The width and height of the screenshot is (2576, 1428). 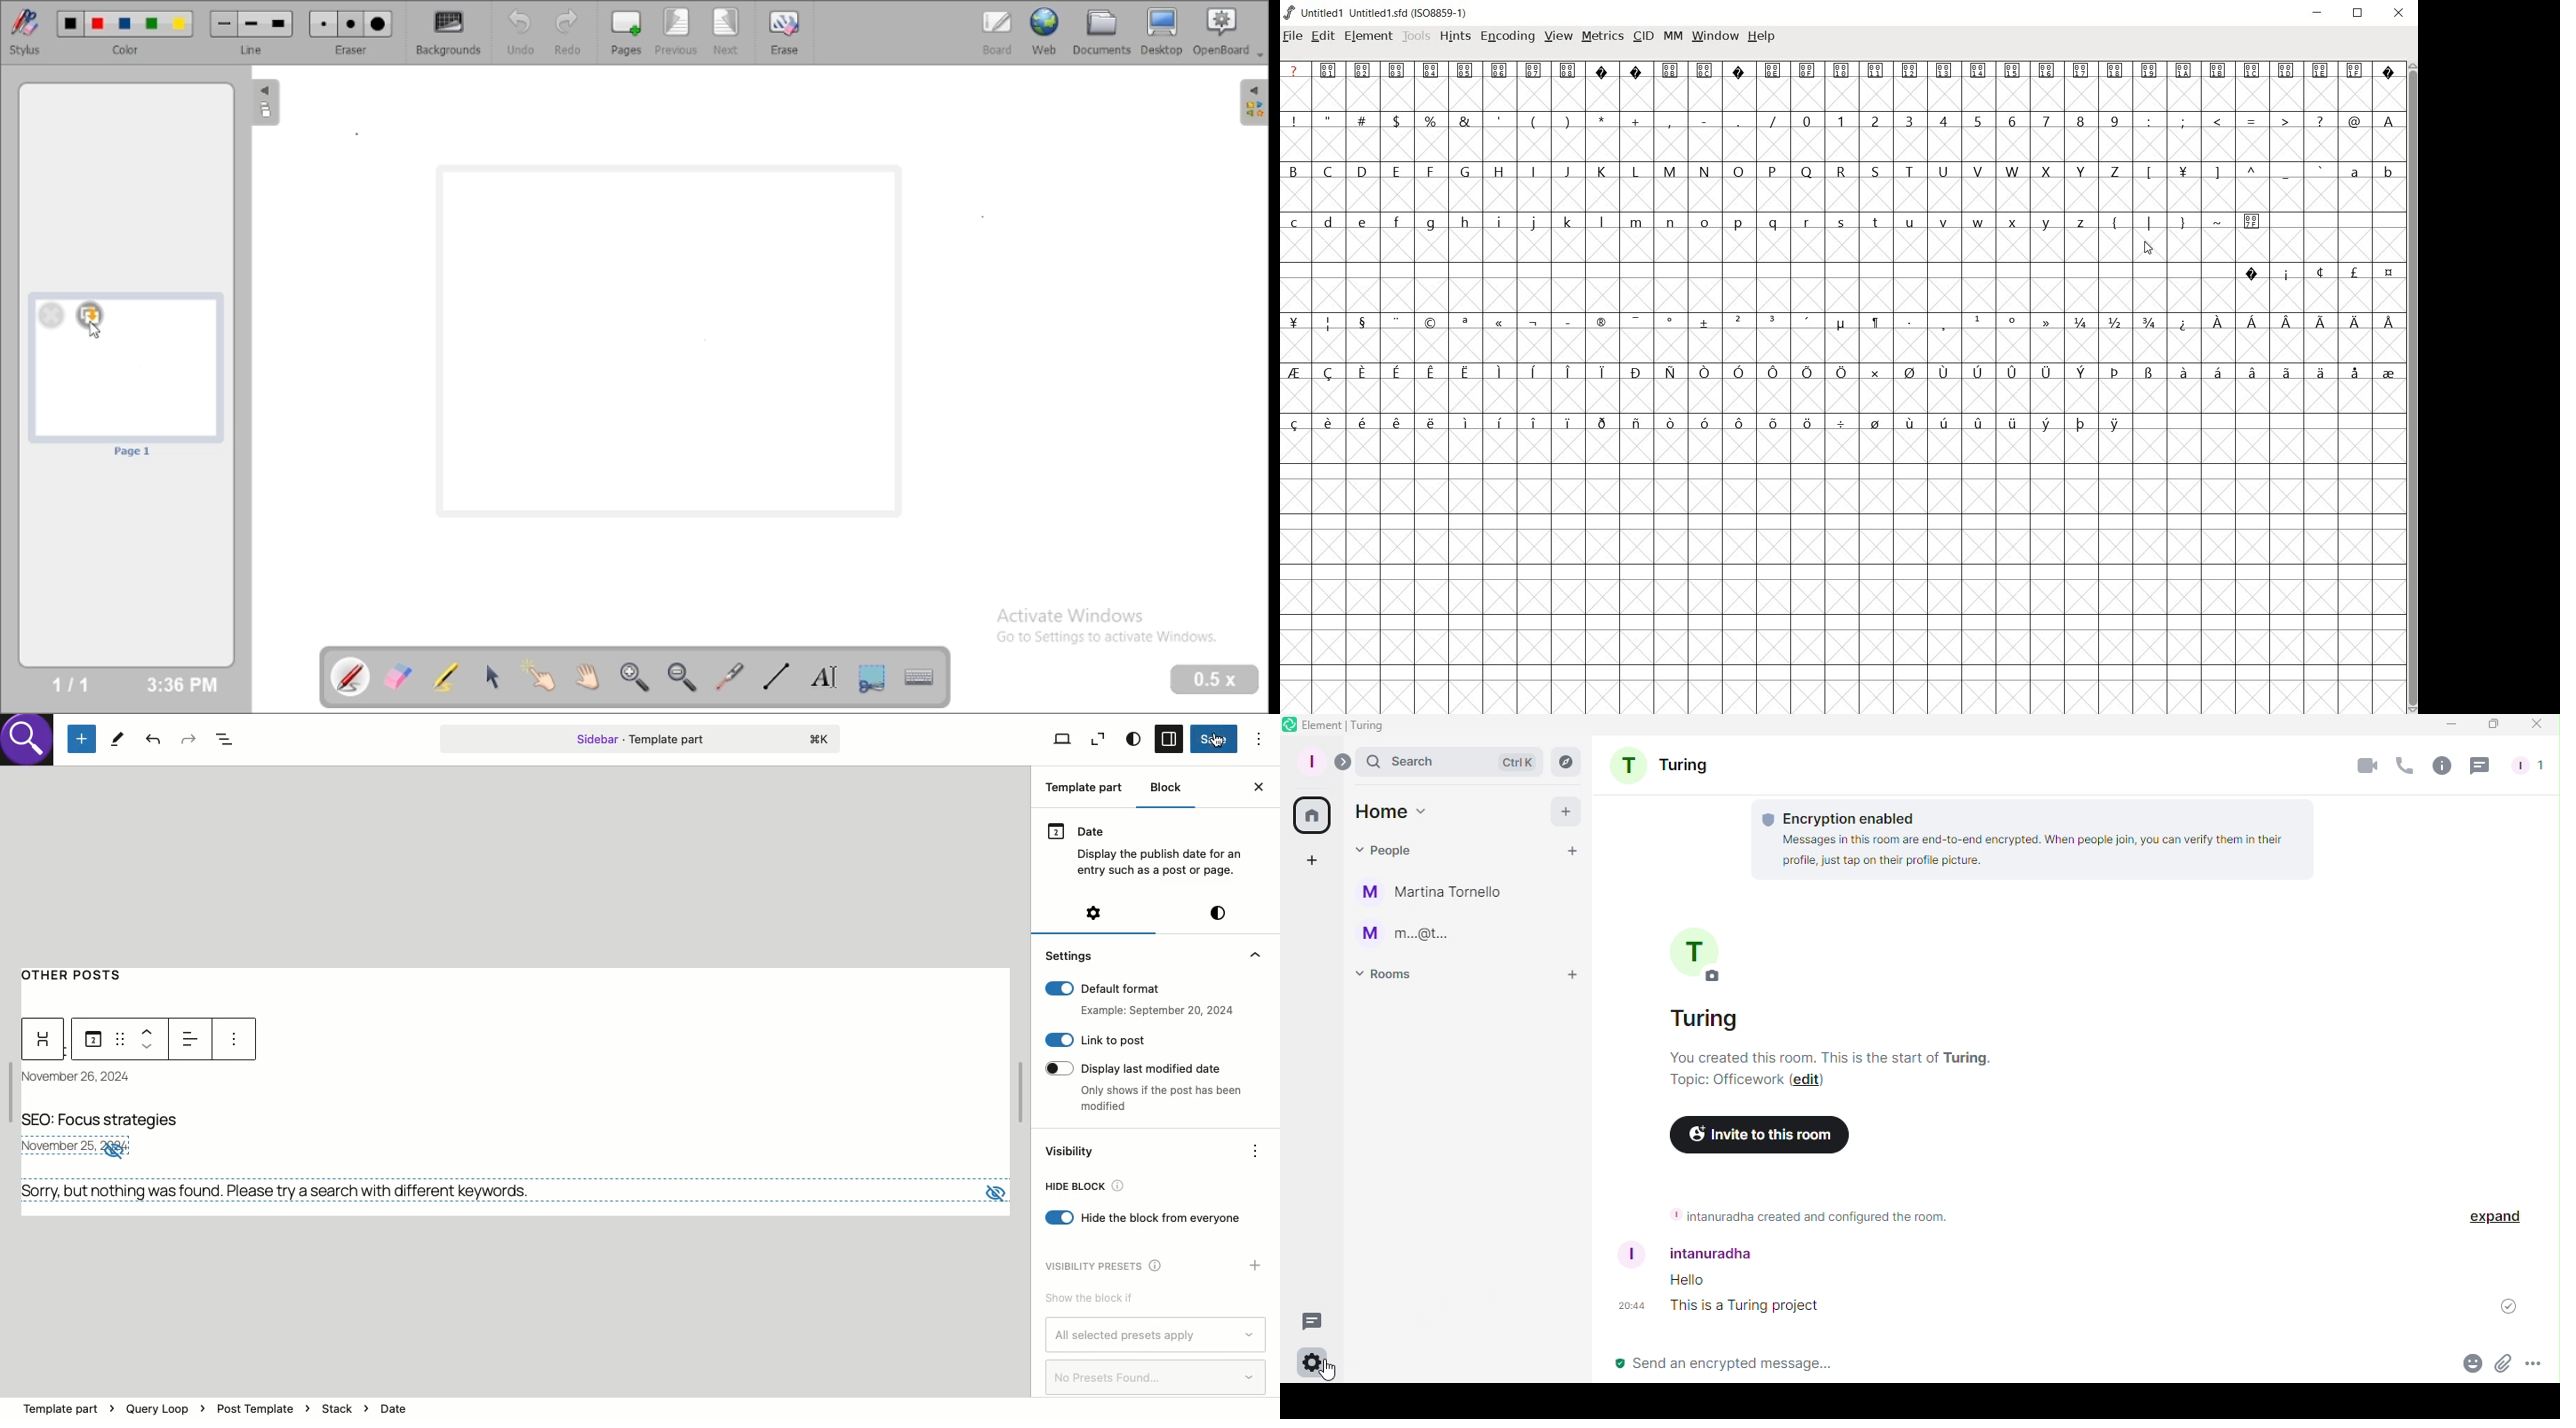 I want to click on line, so click(x=254, y=50).